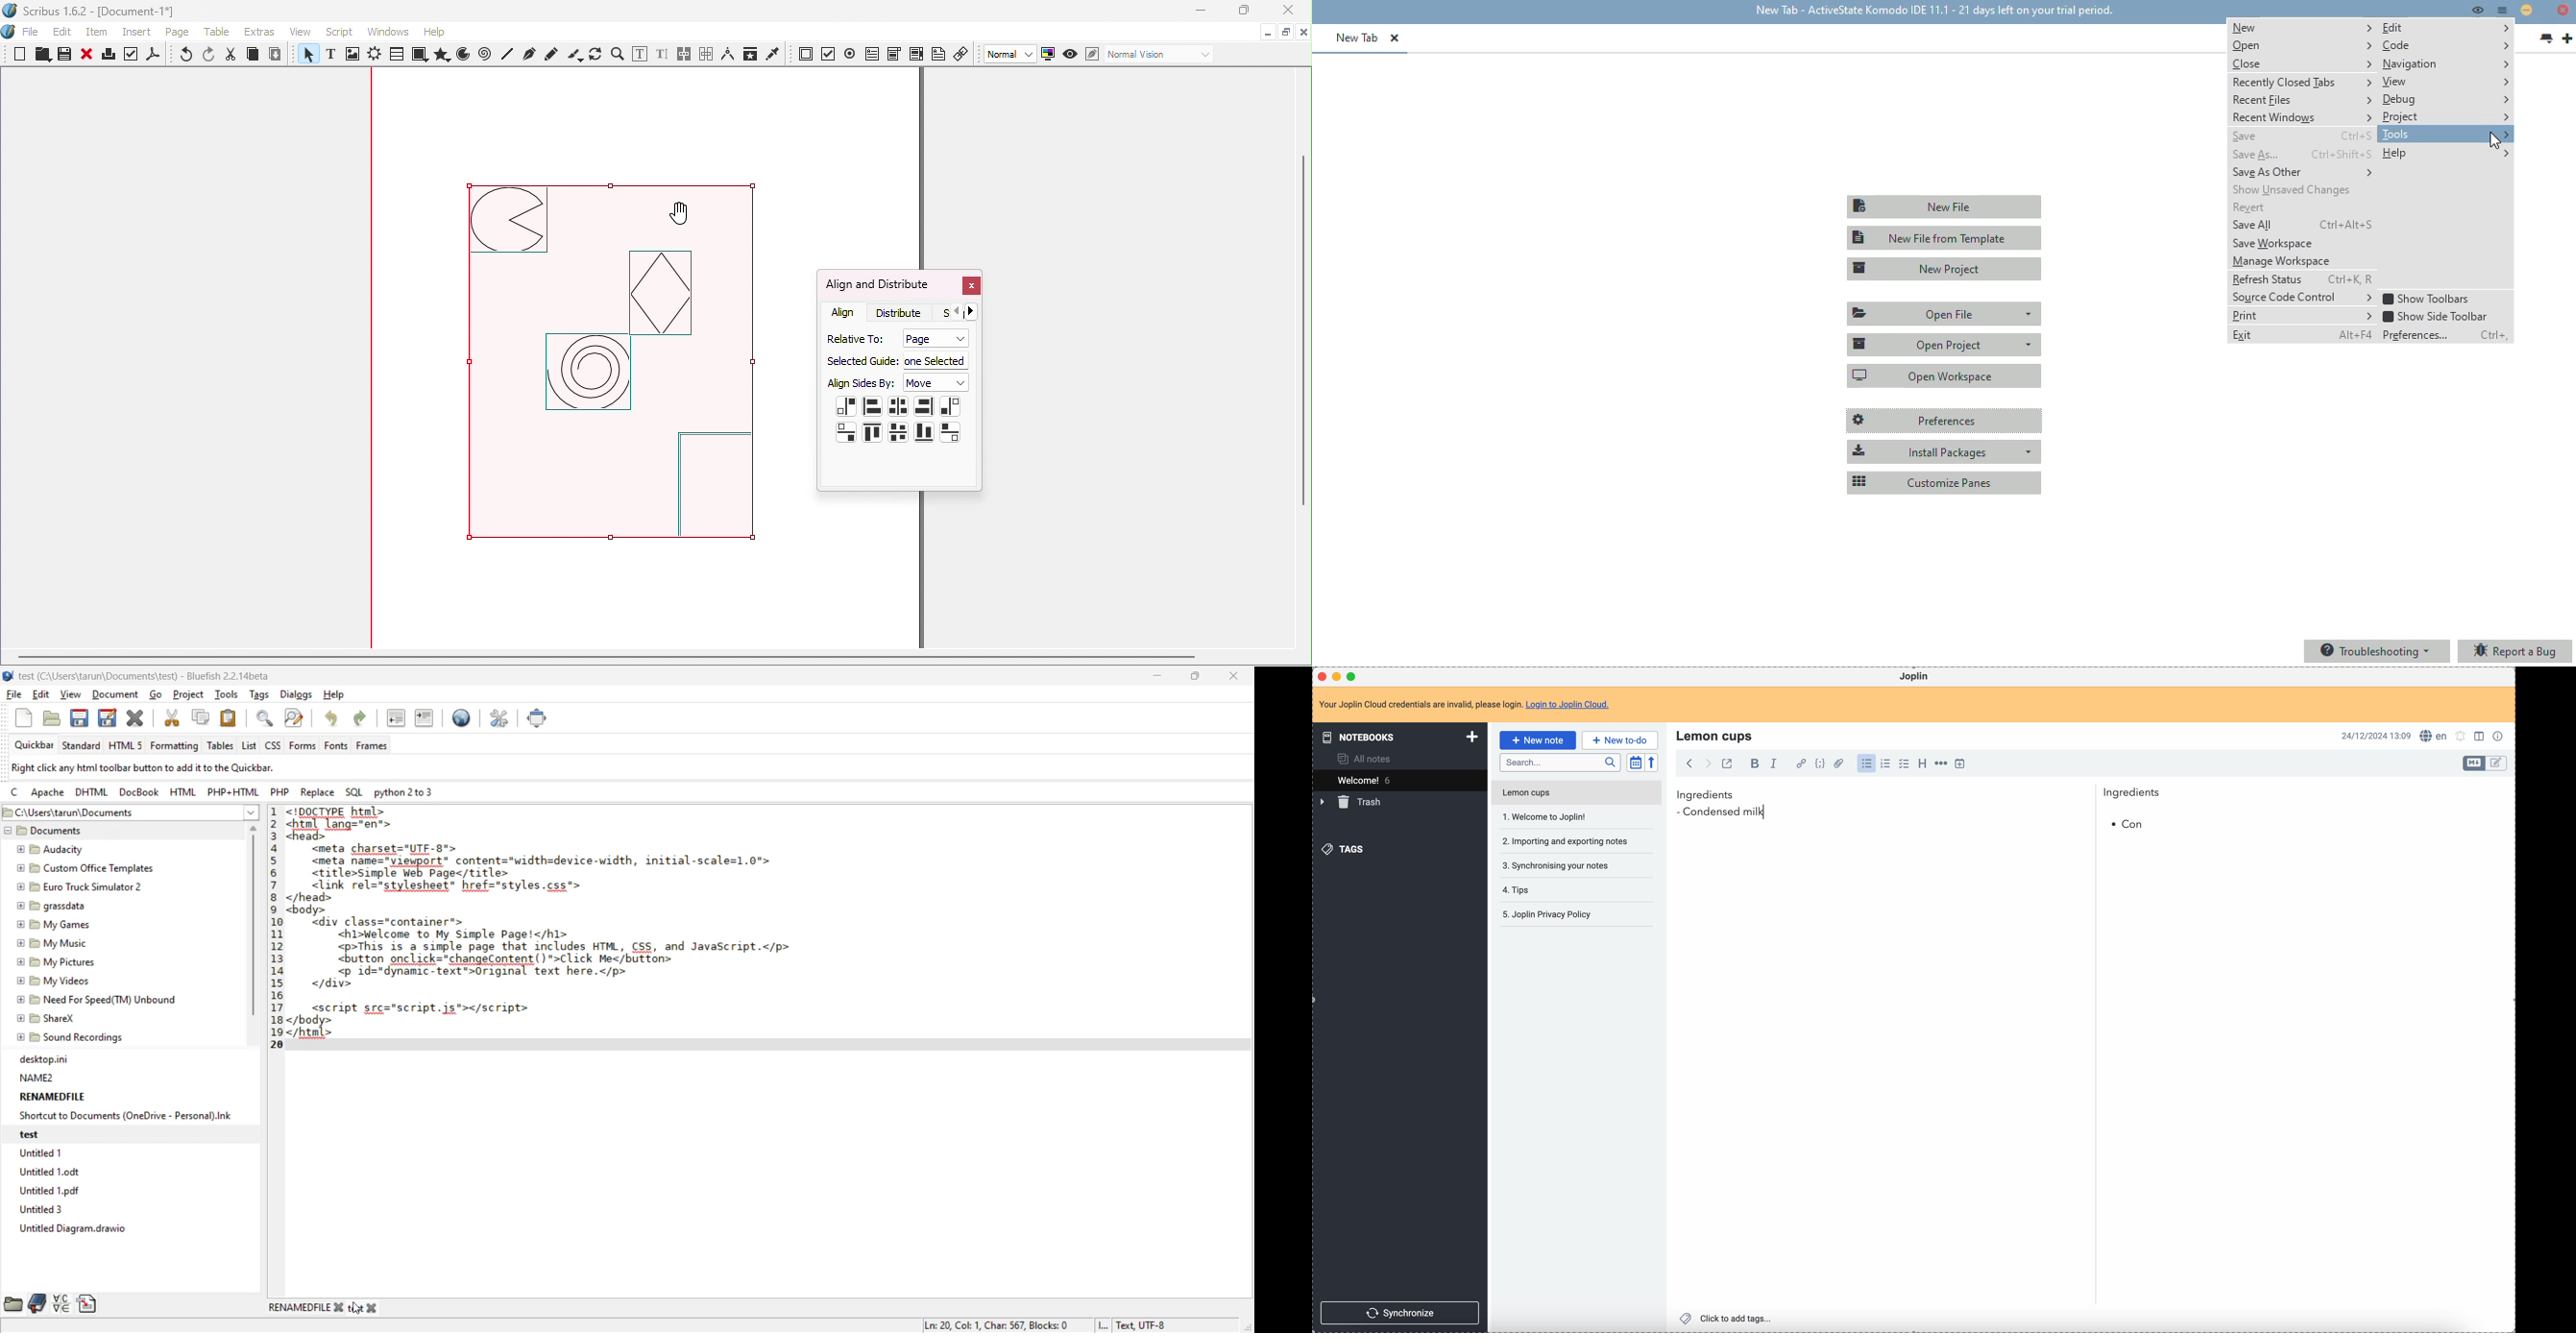 This screenshot has width=2576, height=1344. What do you see at coordinates (434, 32) in the screenshot?
I see `Help` at bounding box center [434, 32].